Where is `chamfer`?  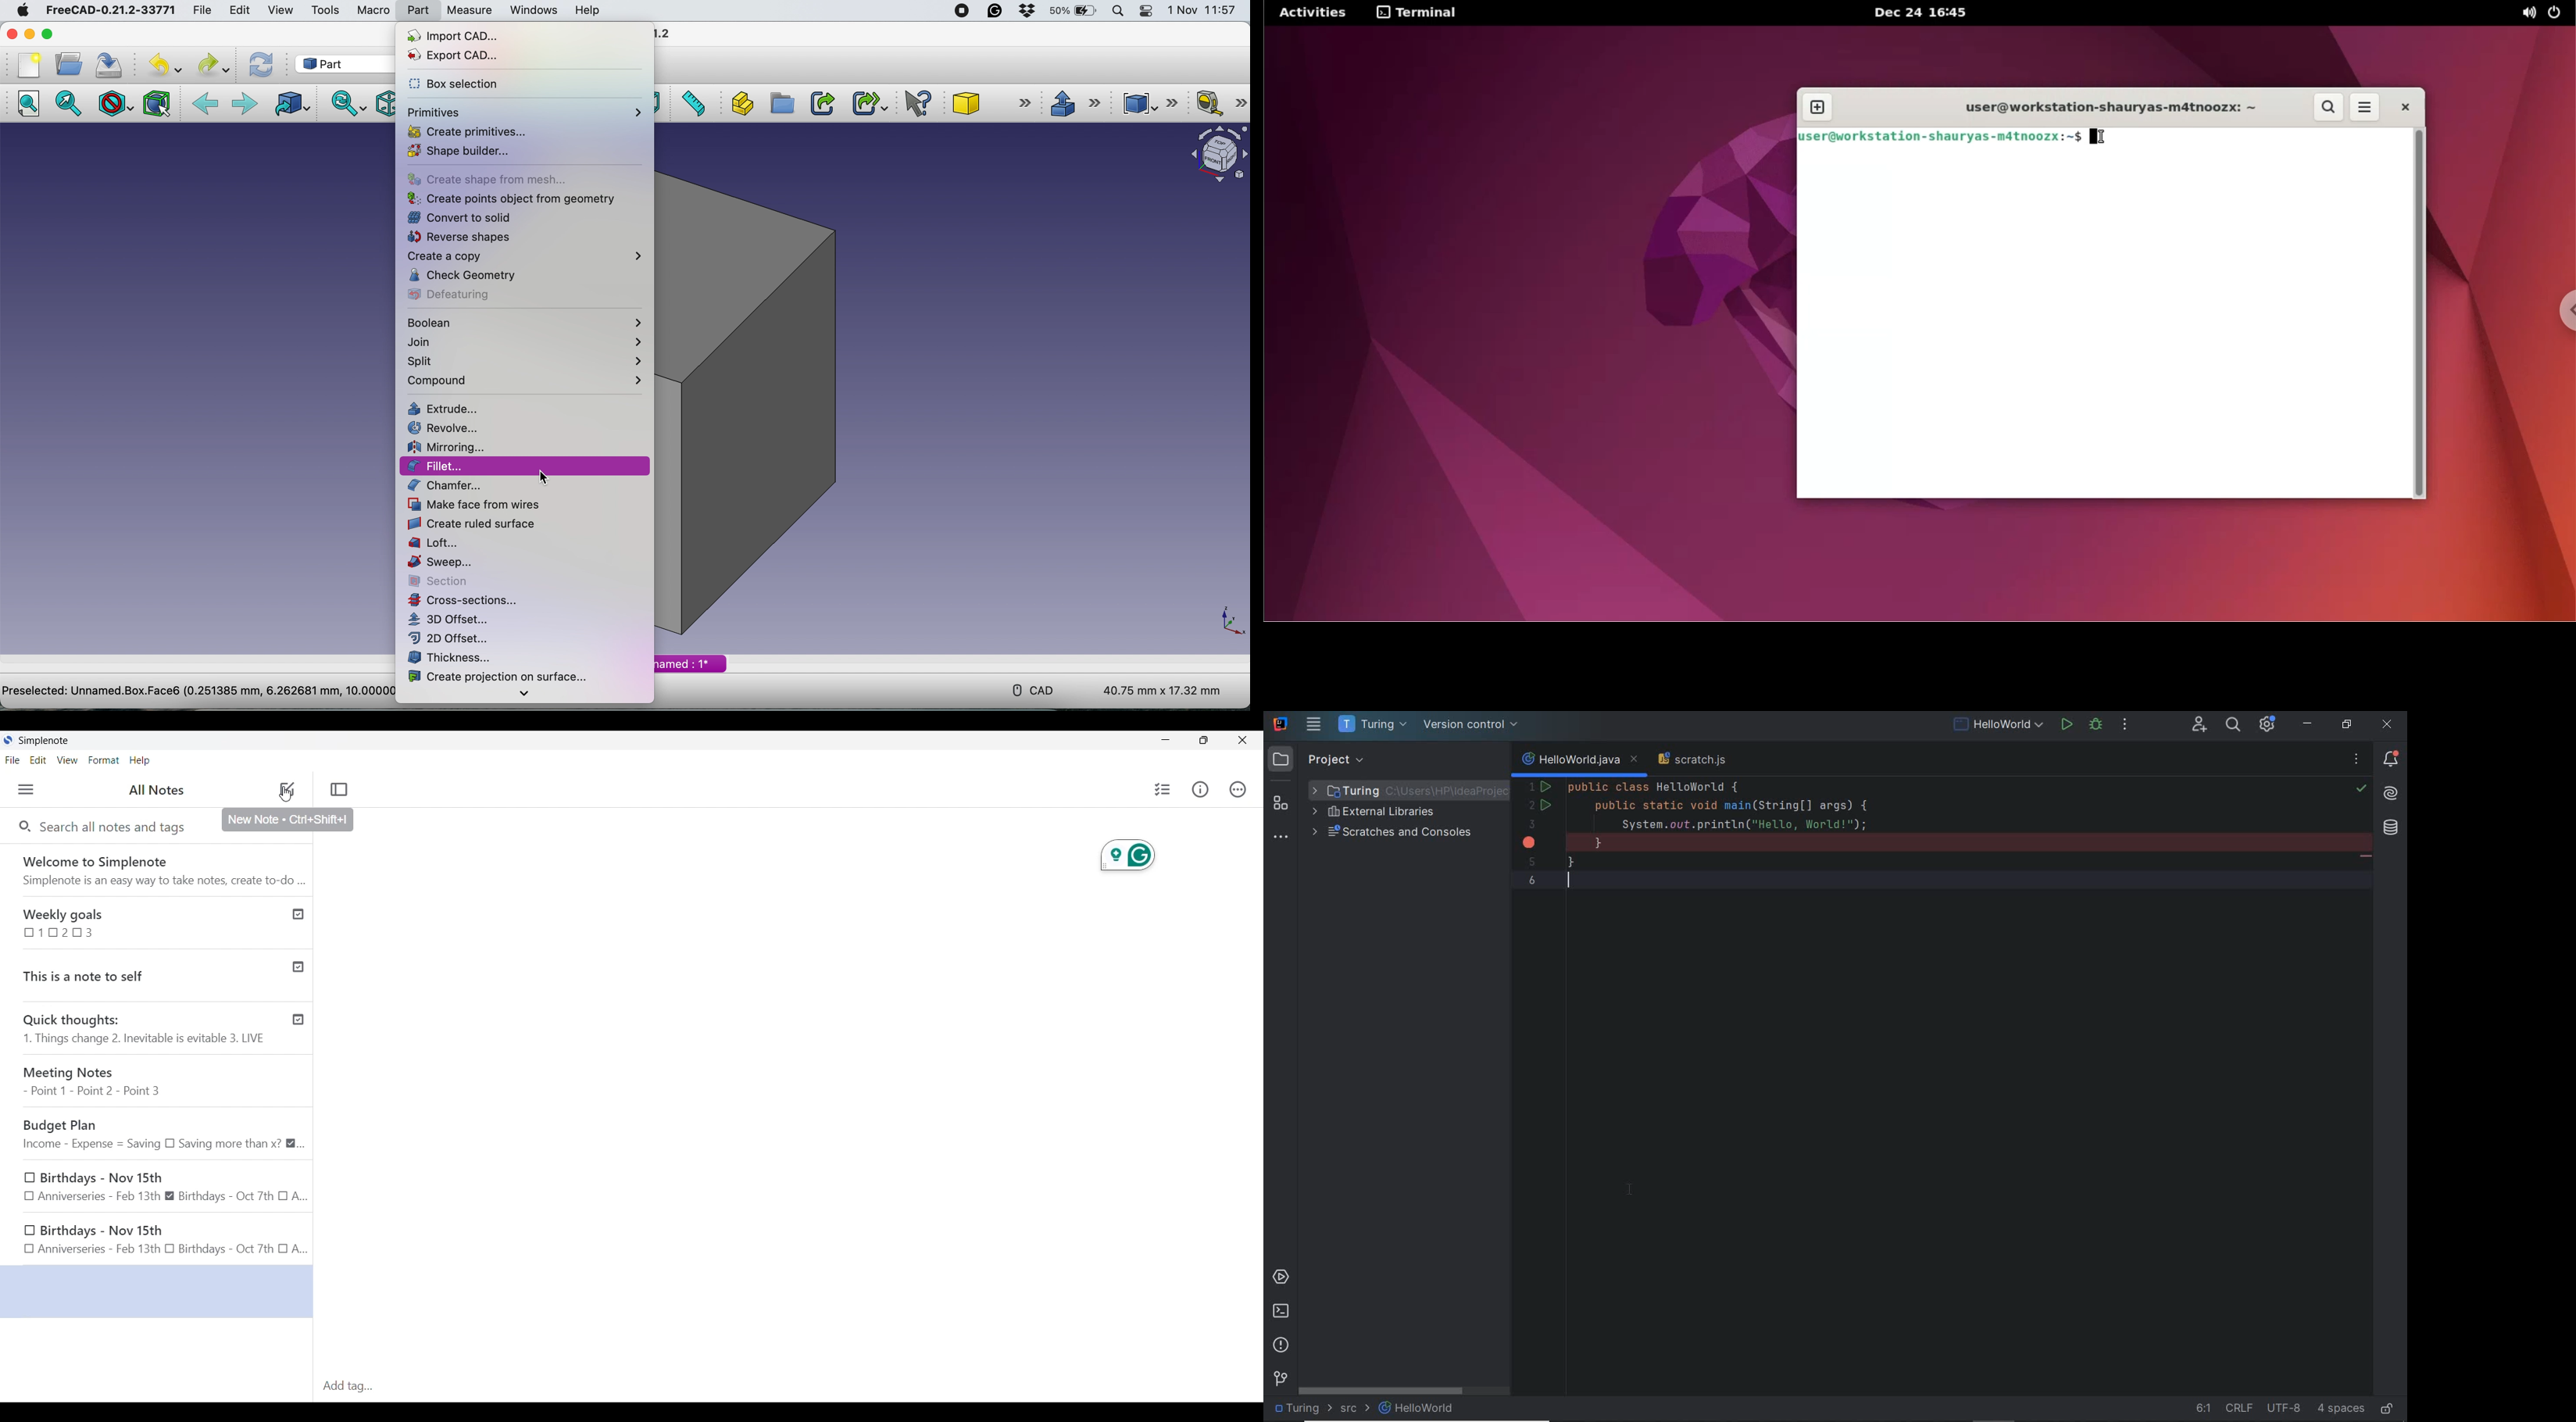 chamfer is located at coordinates (451, 485).